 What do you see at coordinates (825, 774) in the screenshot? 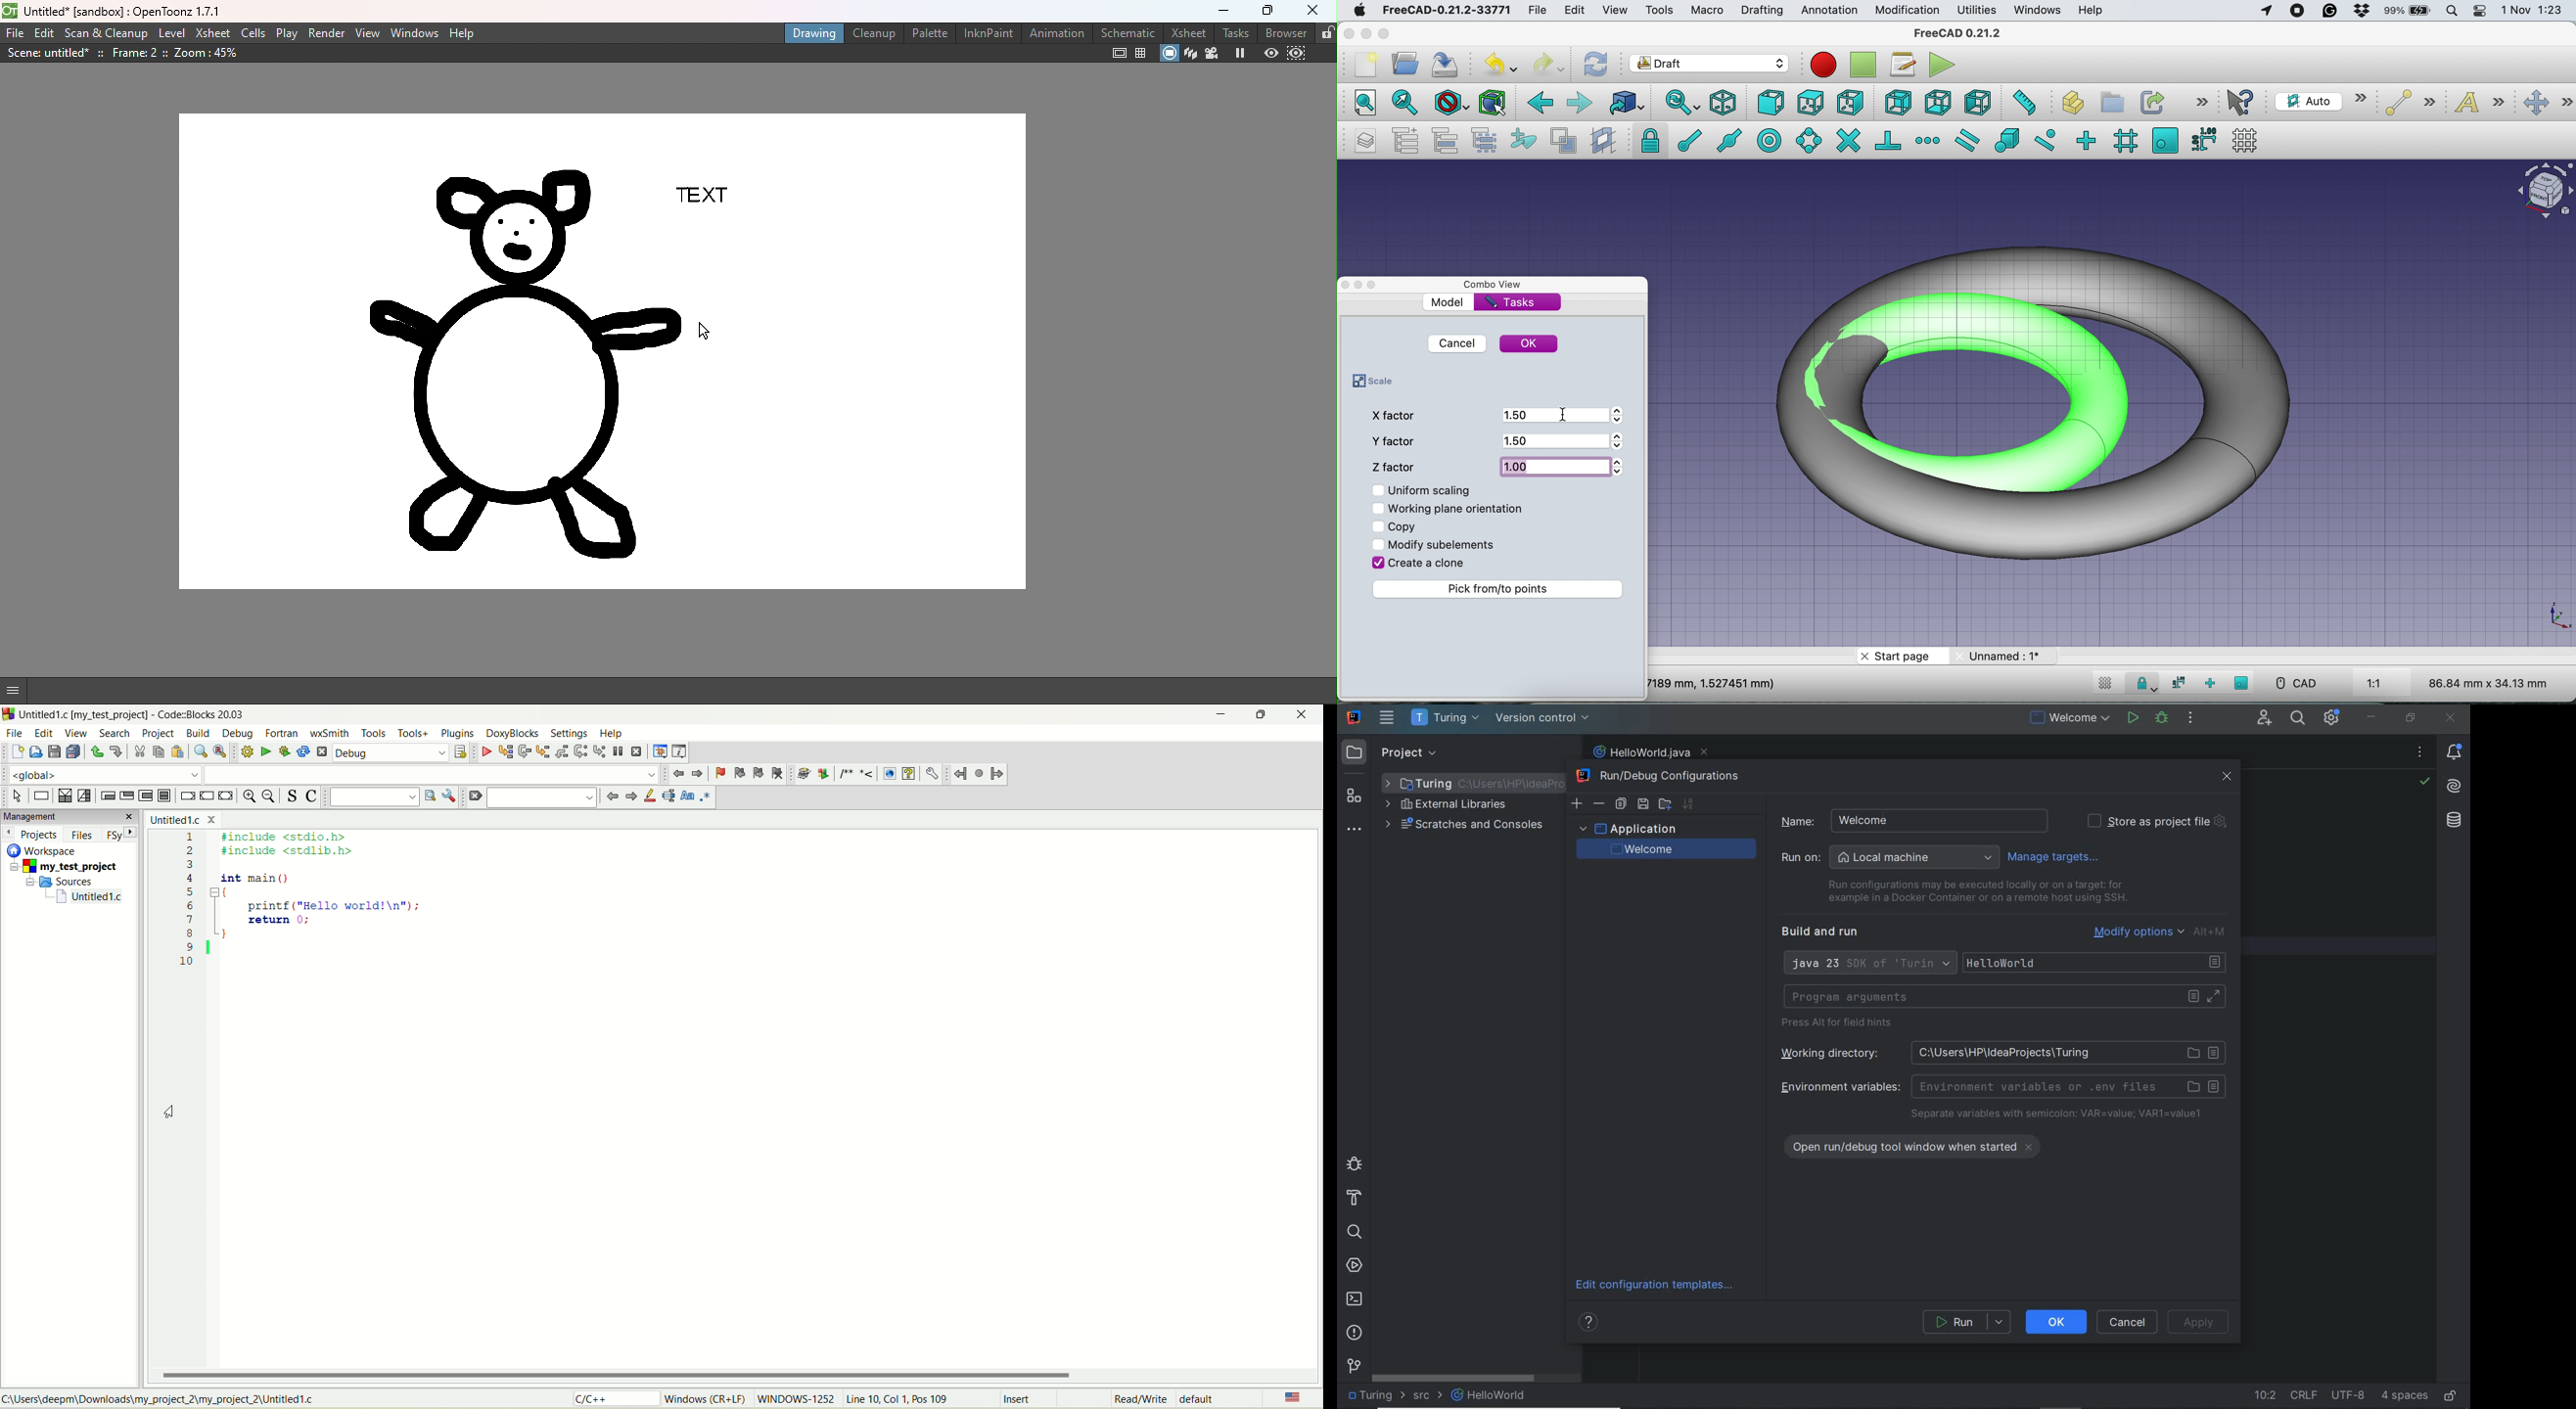
I see `extract documentation` at bounding box center [825, 774].